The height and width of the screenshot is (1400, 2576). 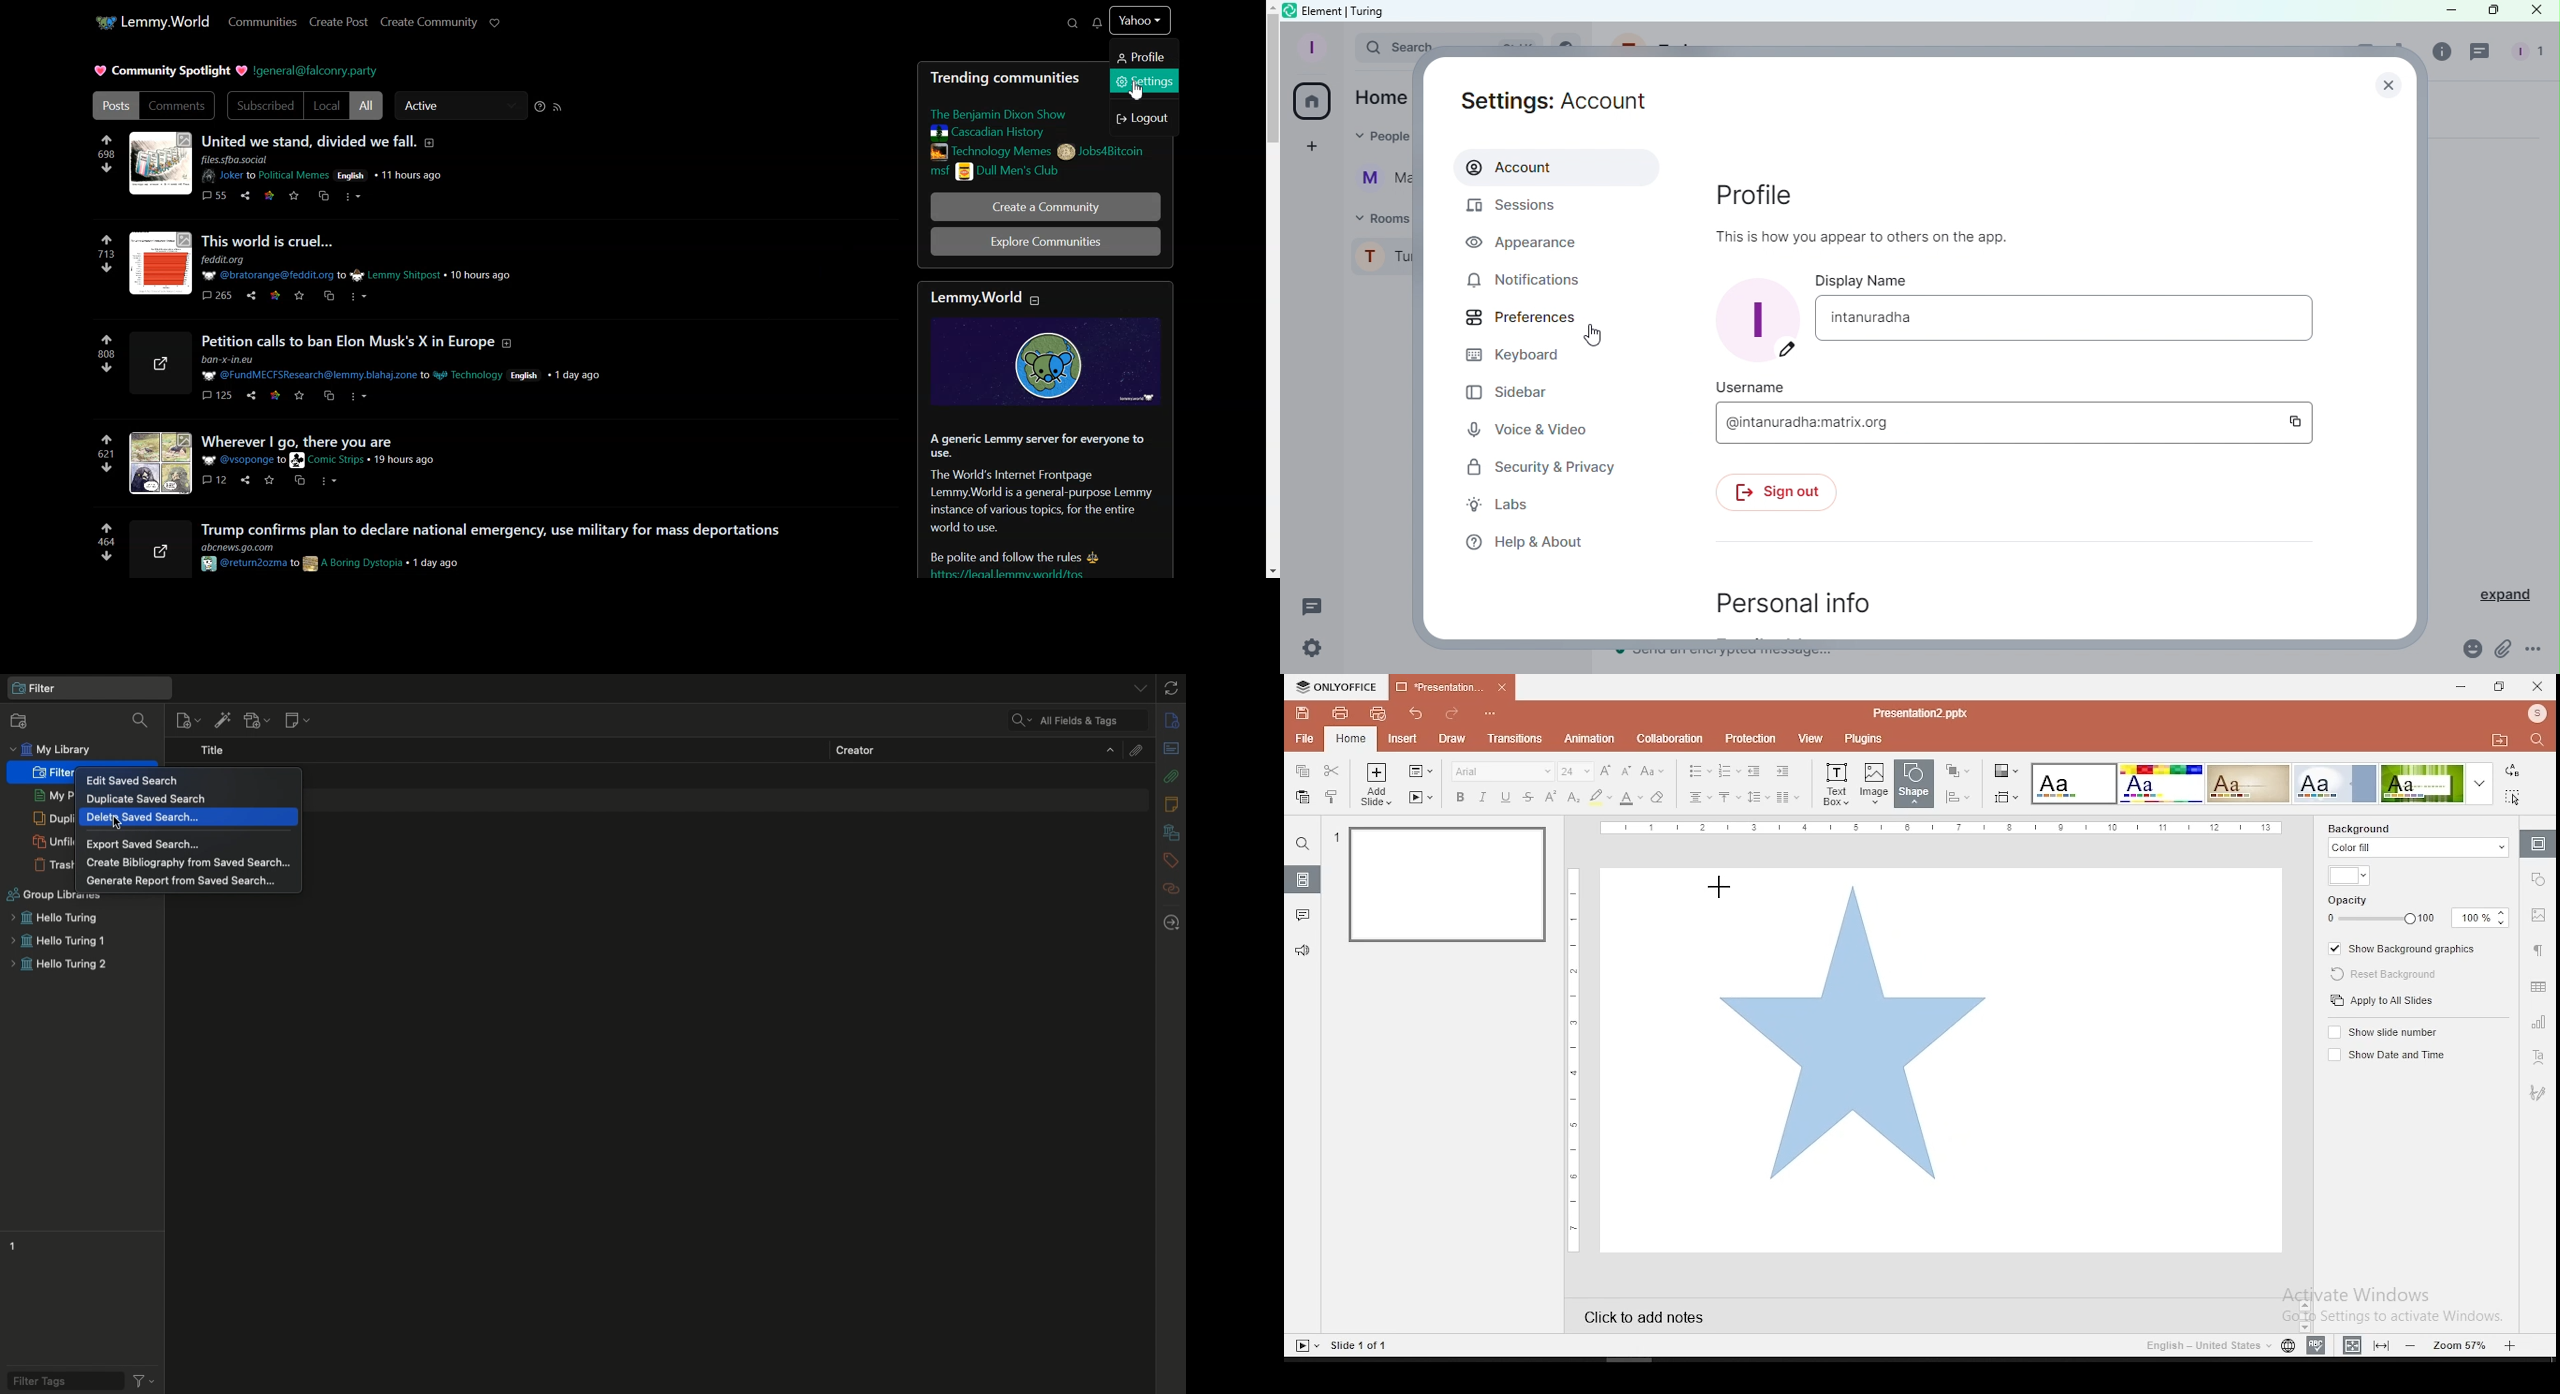 What do you see at coordinates (1720, 886) in the screenshot?
I see `mouse pointer` at bounding box center [1720, 886].